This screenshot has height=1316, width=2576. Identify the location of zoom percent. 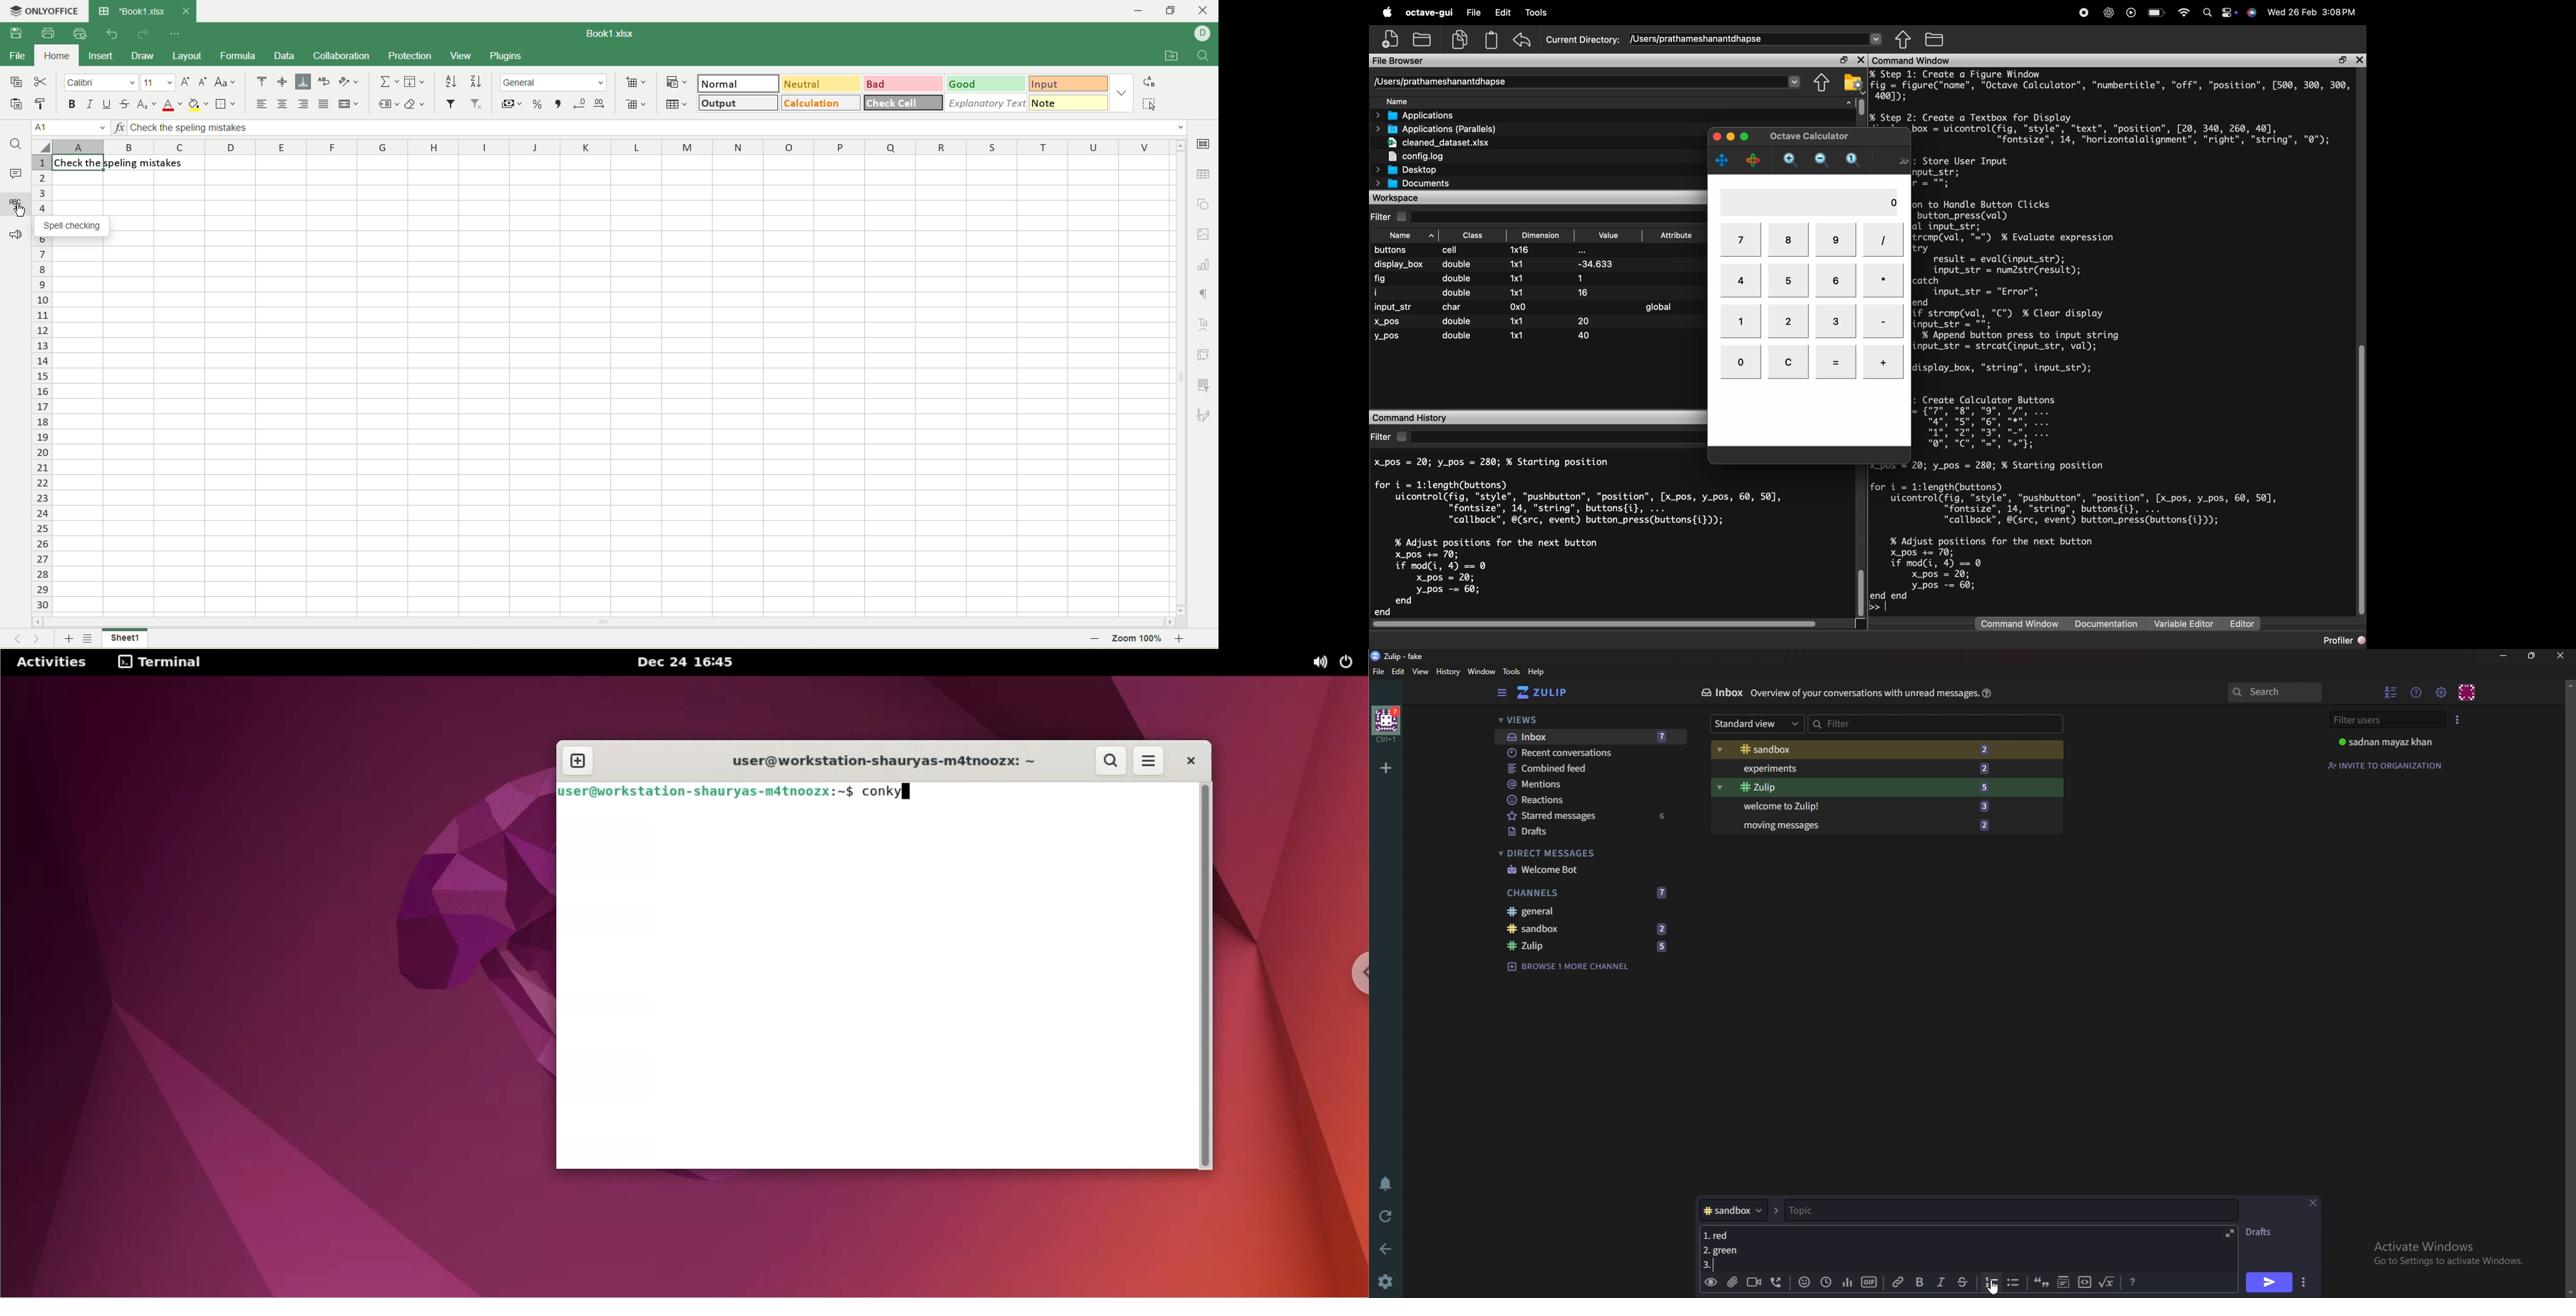
(1141, 639).